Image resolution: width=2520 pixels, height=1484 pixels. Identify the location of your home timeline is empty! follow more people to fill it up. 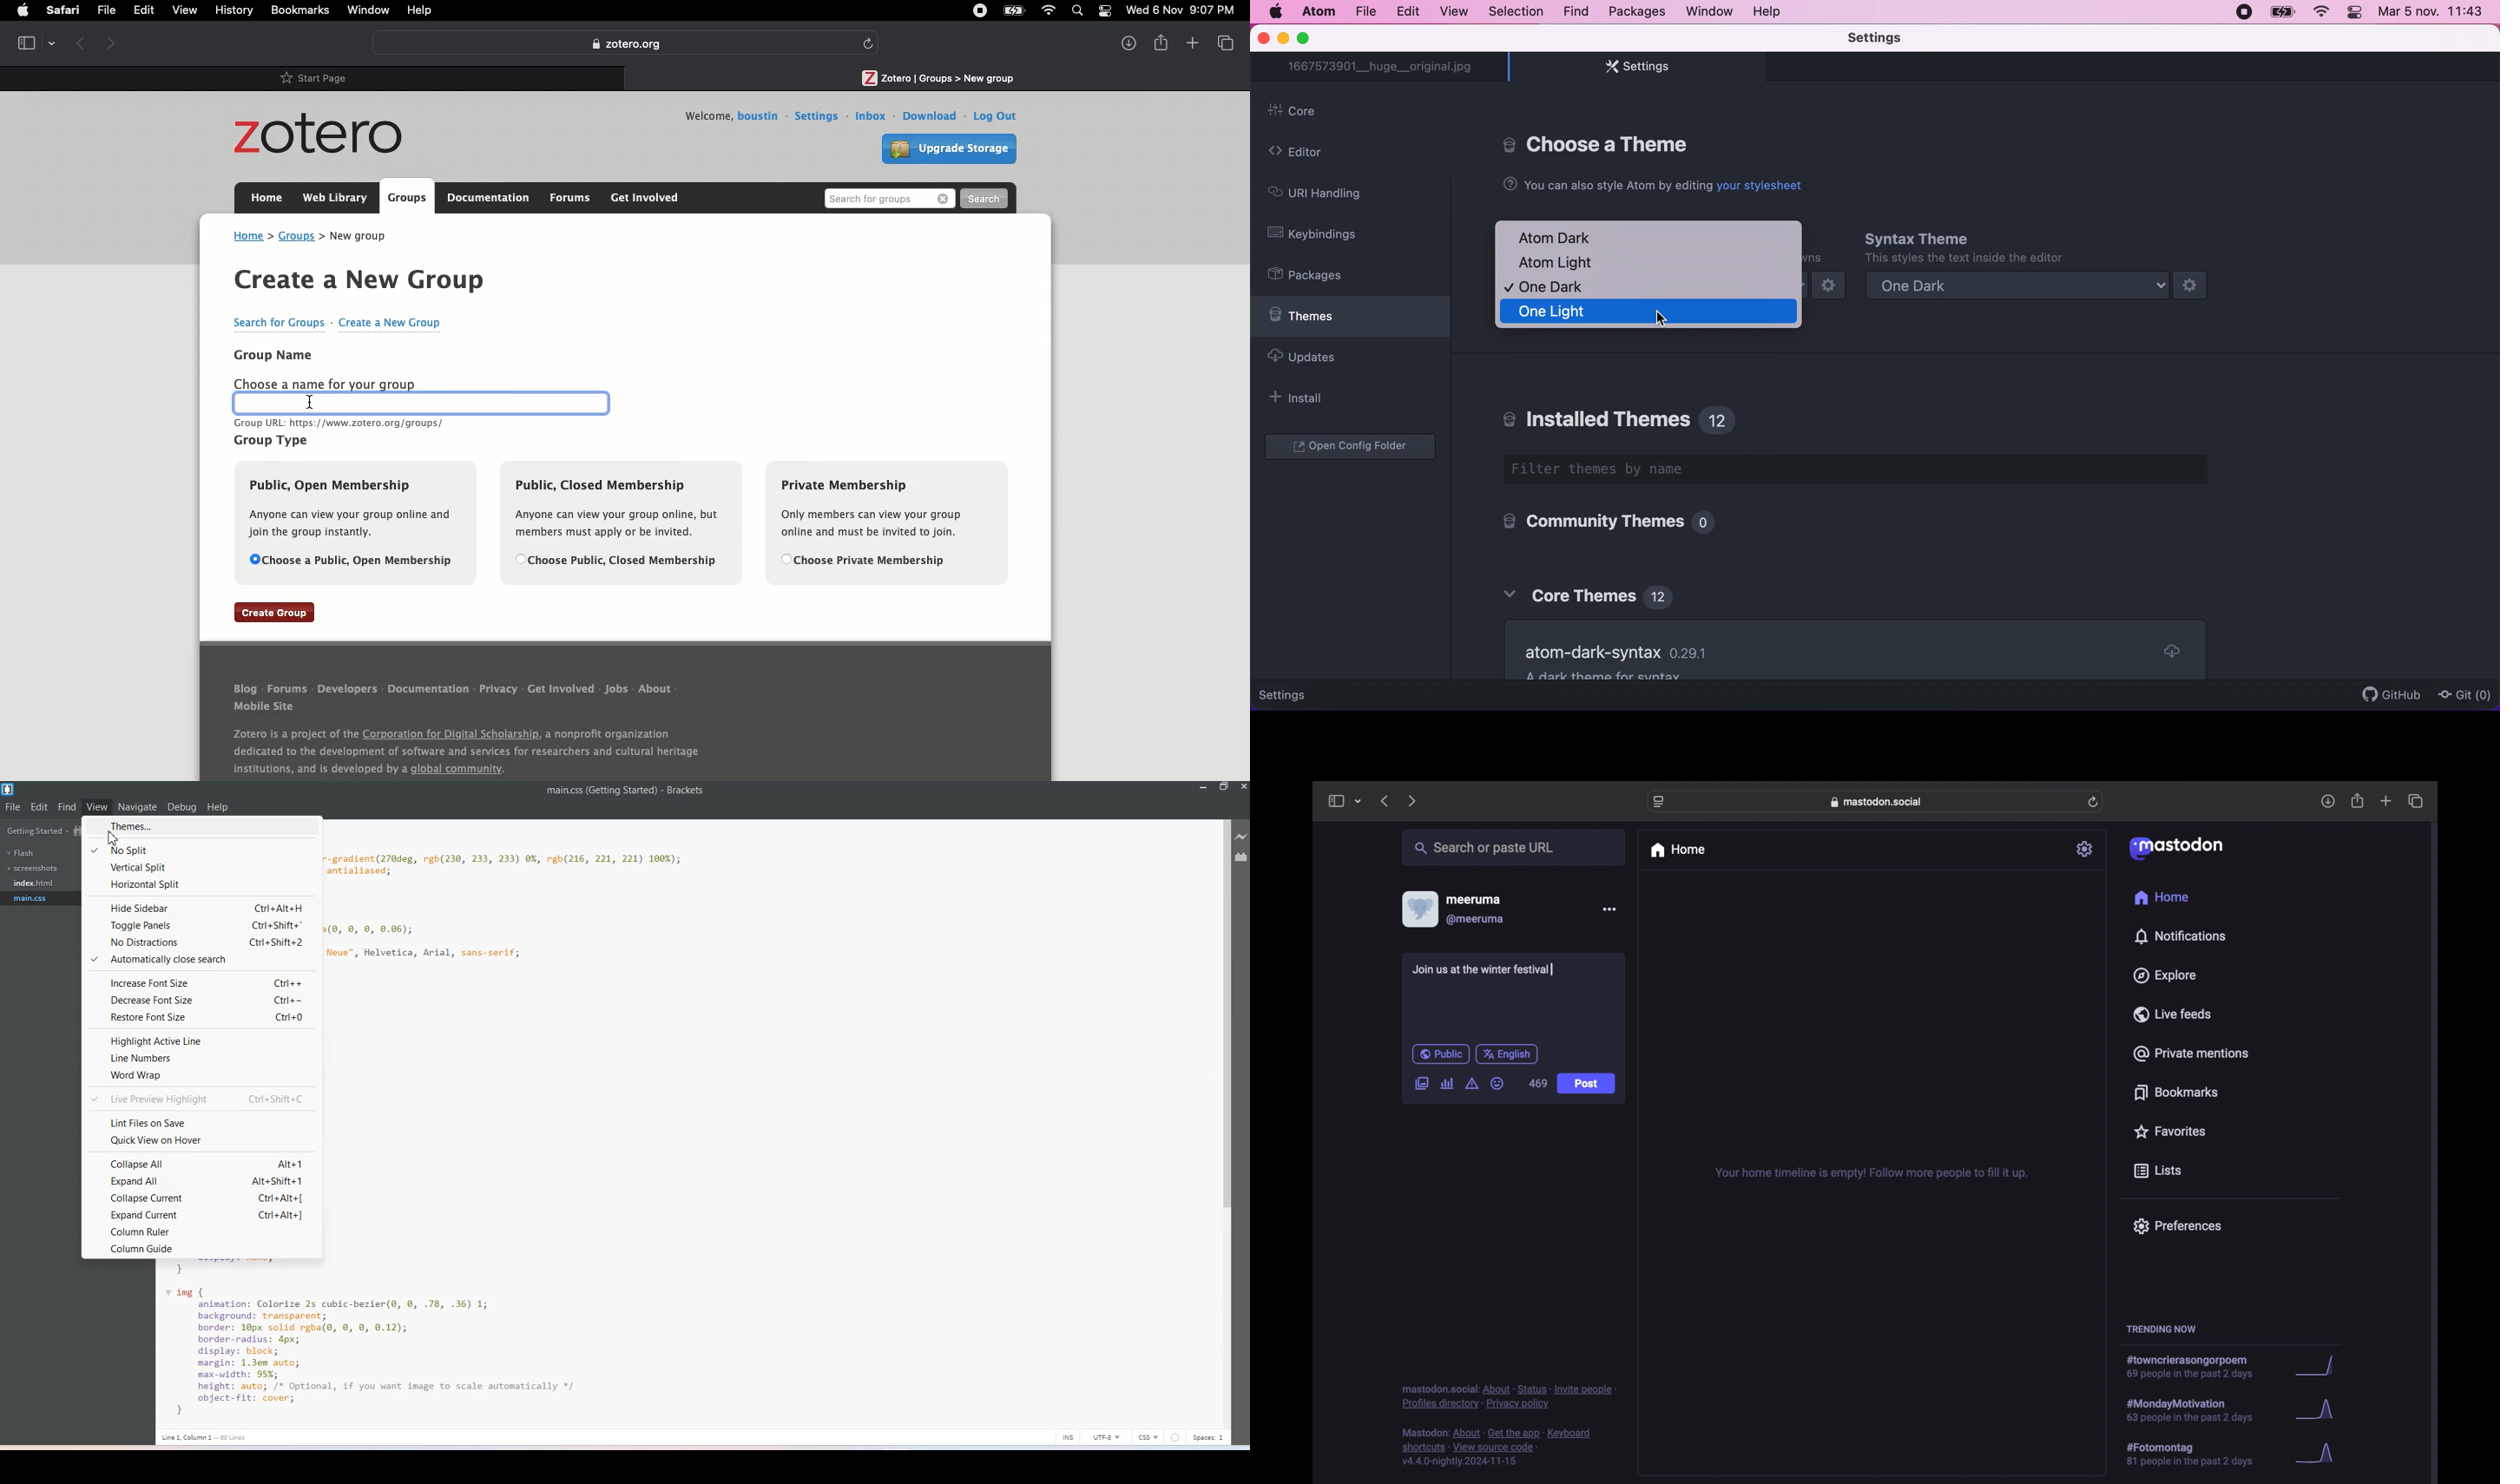
(1871, 1174).